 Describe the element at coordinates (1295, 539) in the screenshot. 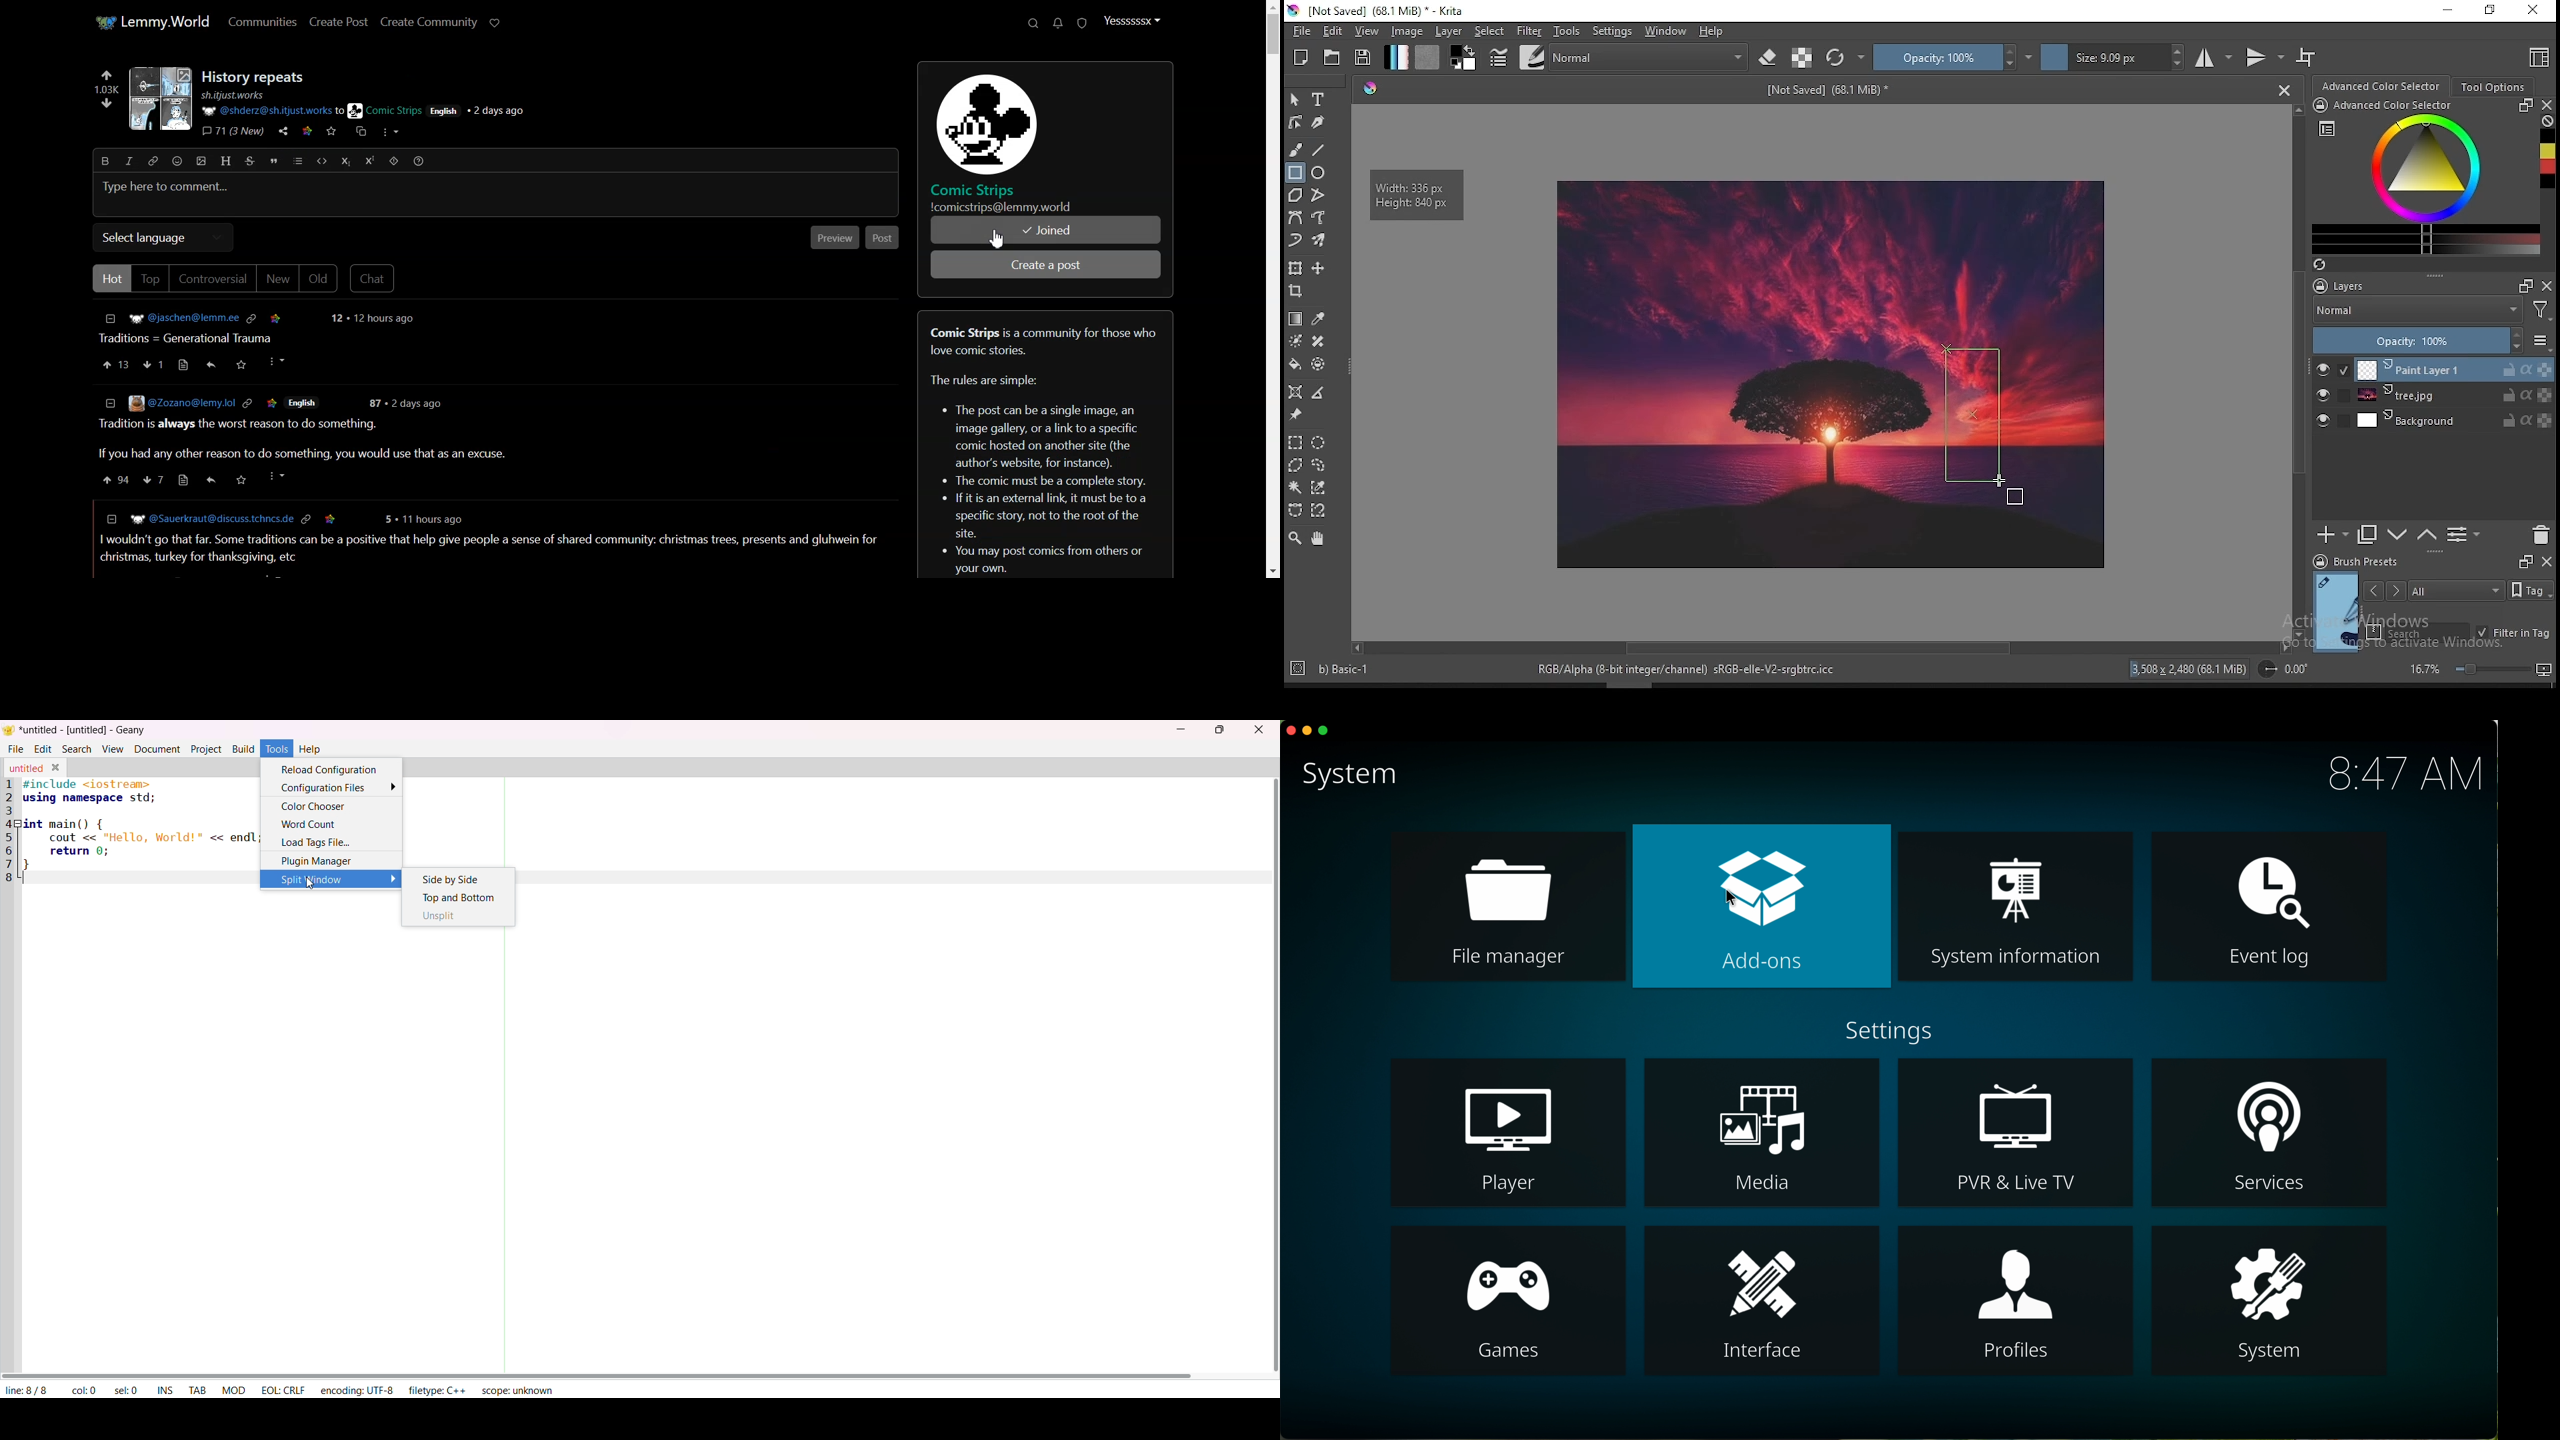

I see `zoom tool` at that location.